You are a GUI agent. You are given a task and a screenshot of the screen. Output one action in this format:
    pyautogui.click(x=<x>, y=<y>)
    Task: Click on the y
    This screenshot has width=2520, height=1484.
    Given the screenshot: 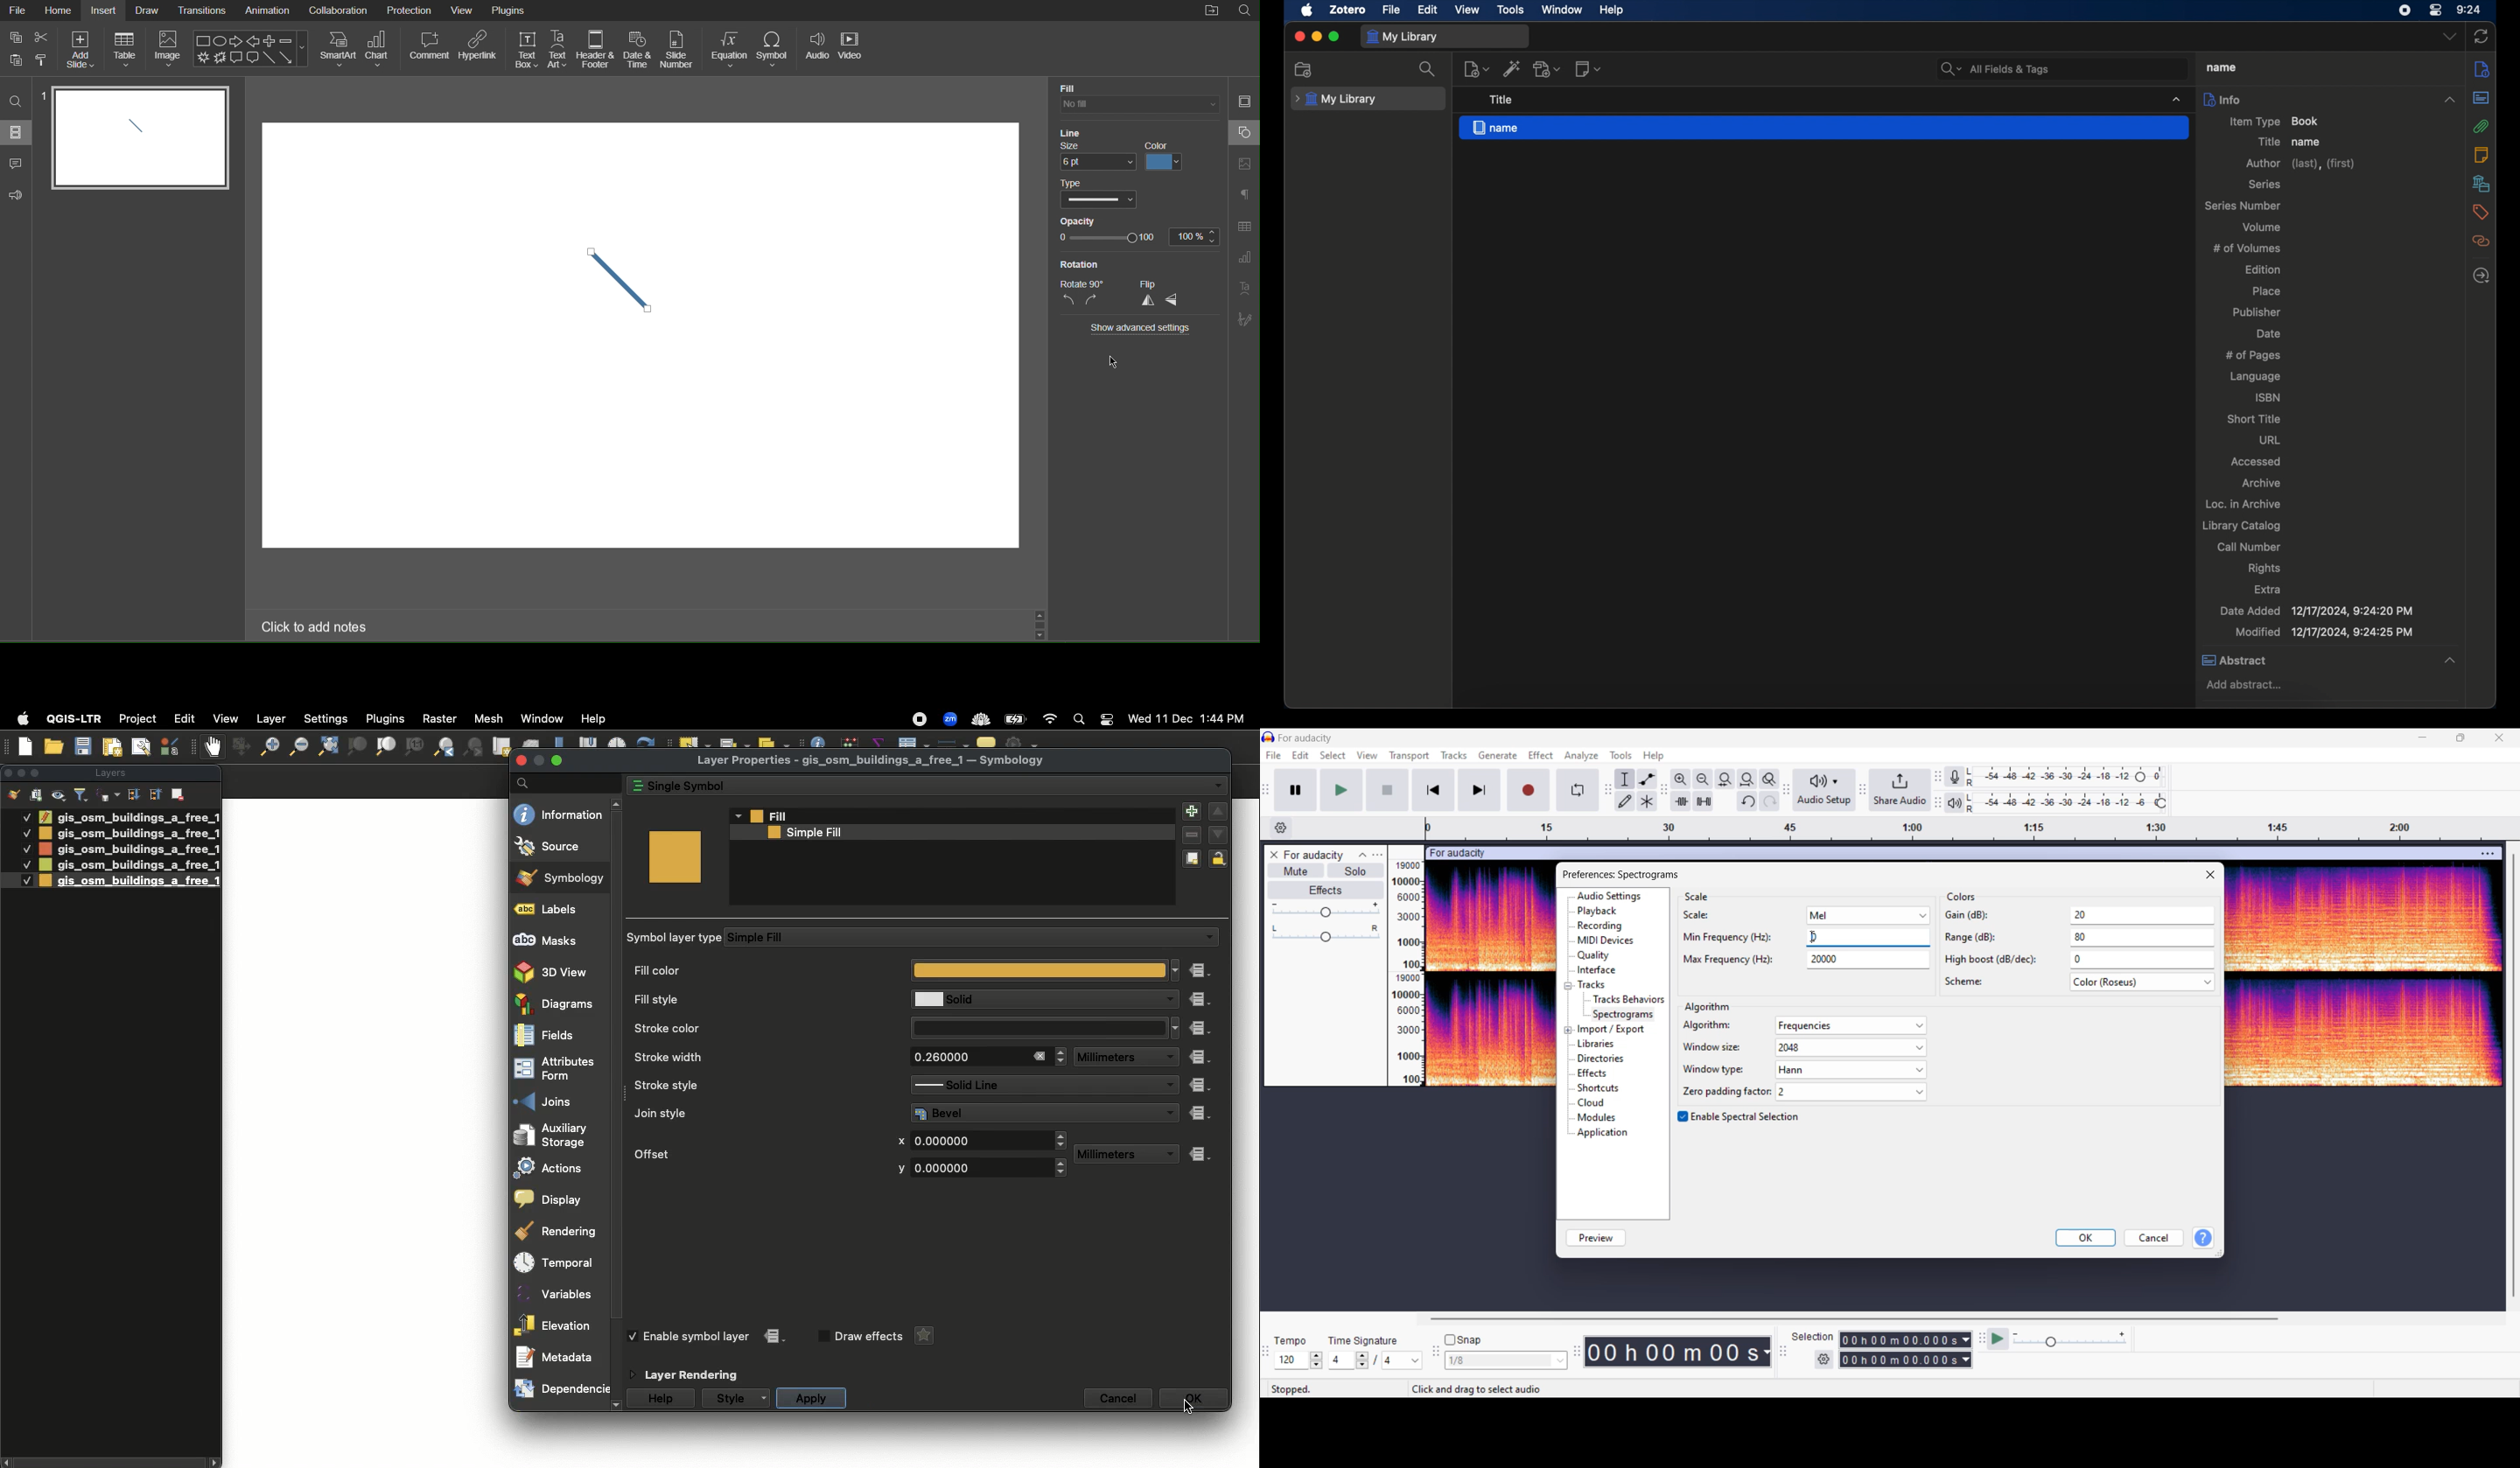 What is the action you would take?
    pyautogui.click(x=899, y=1169)
    